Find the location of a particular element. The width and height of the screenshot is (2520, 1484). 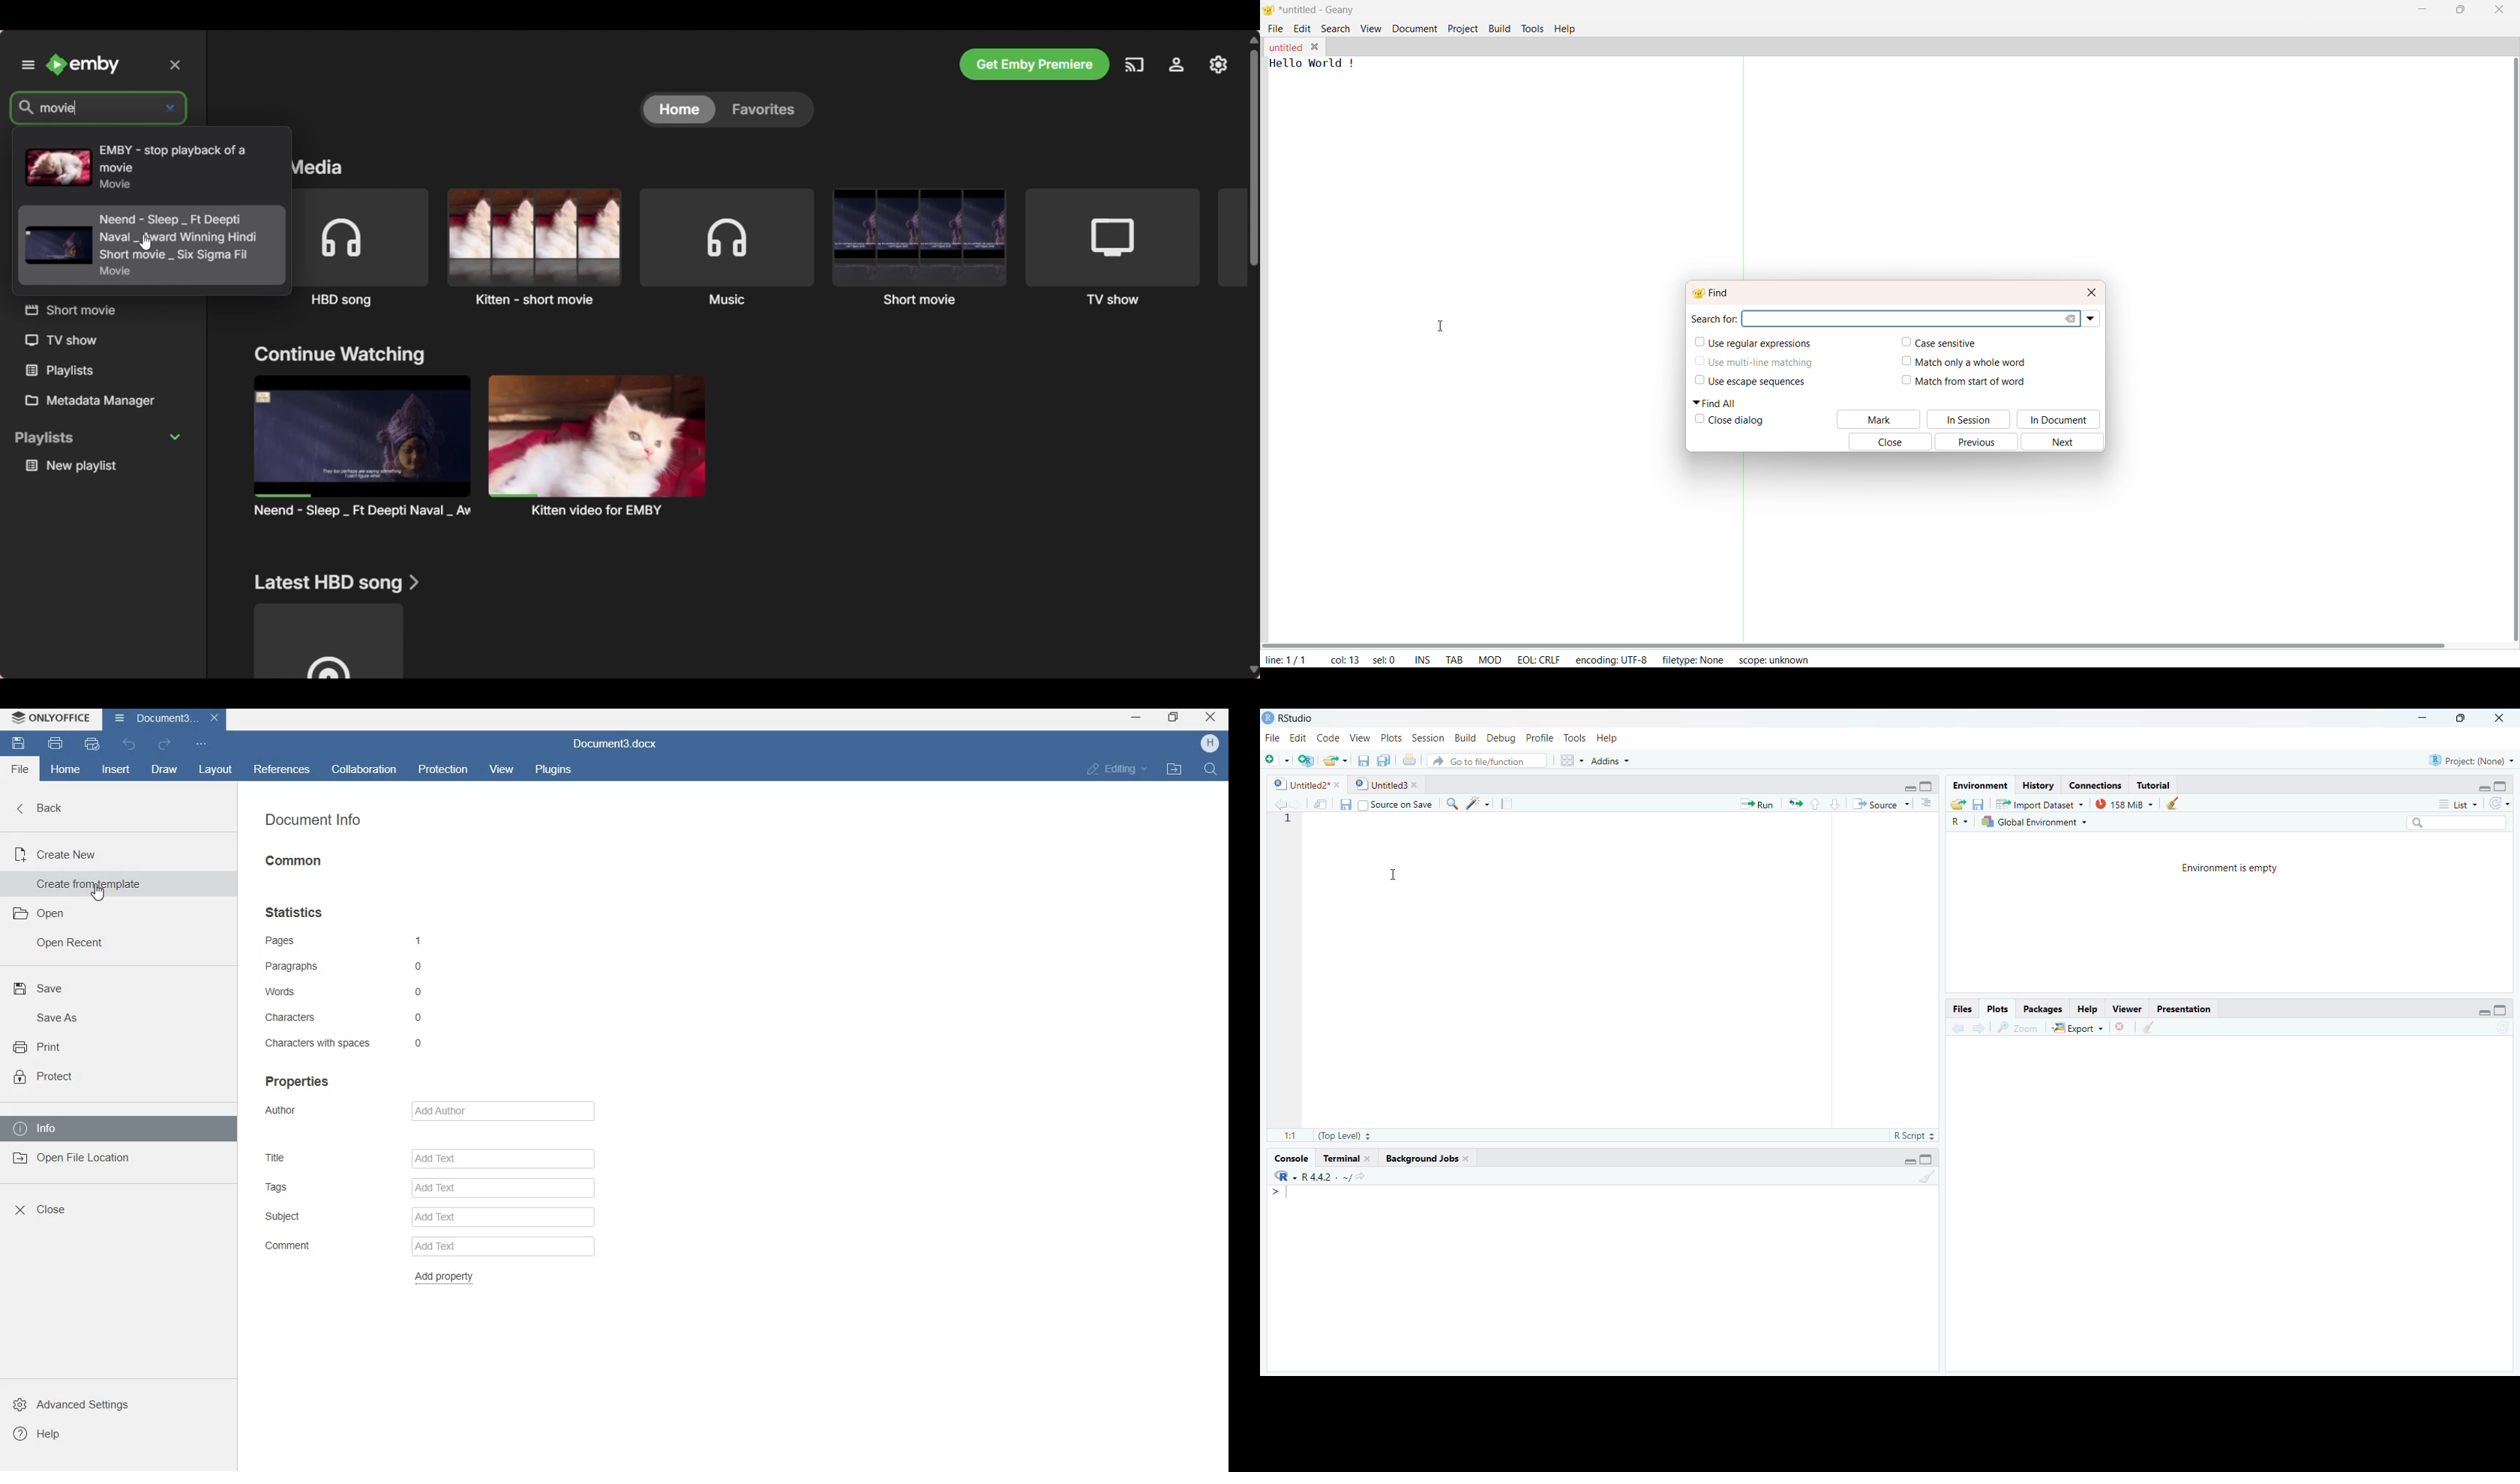

Clear all viewer items is located at coordinates (2156, 1029).